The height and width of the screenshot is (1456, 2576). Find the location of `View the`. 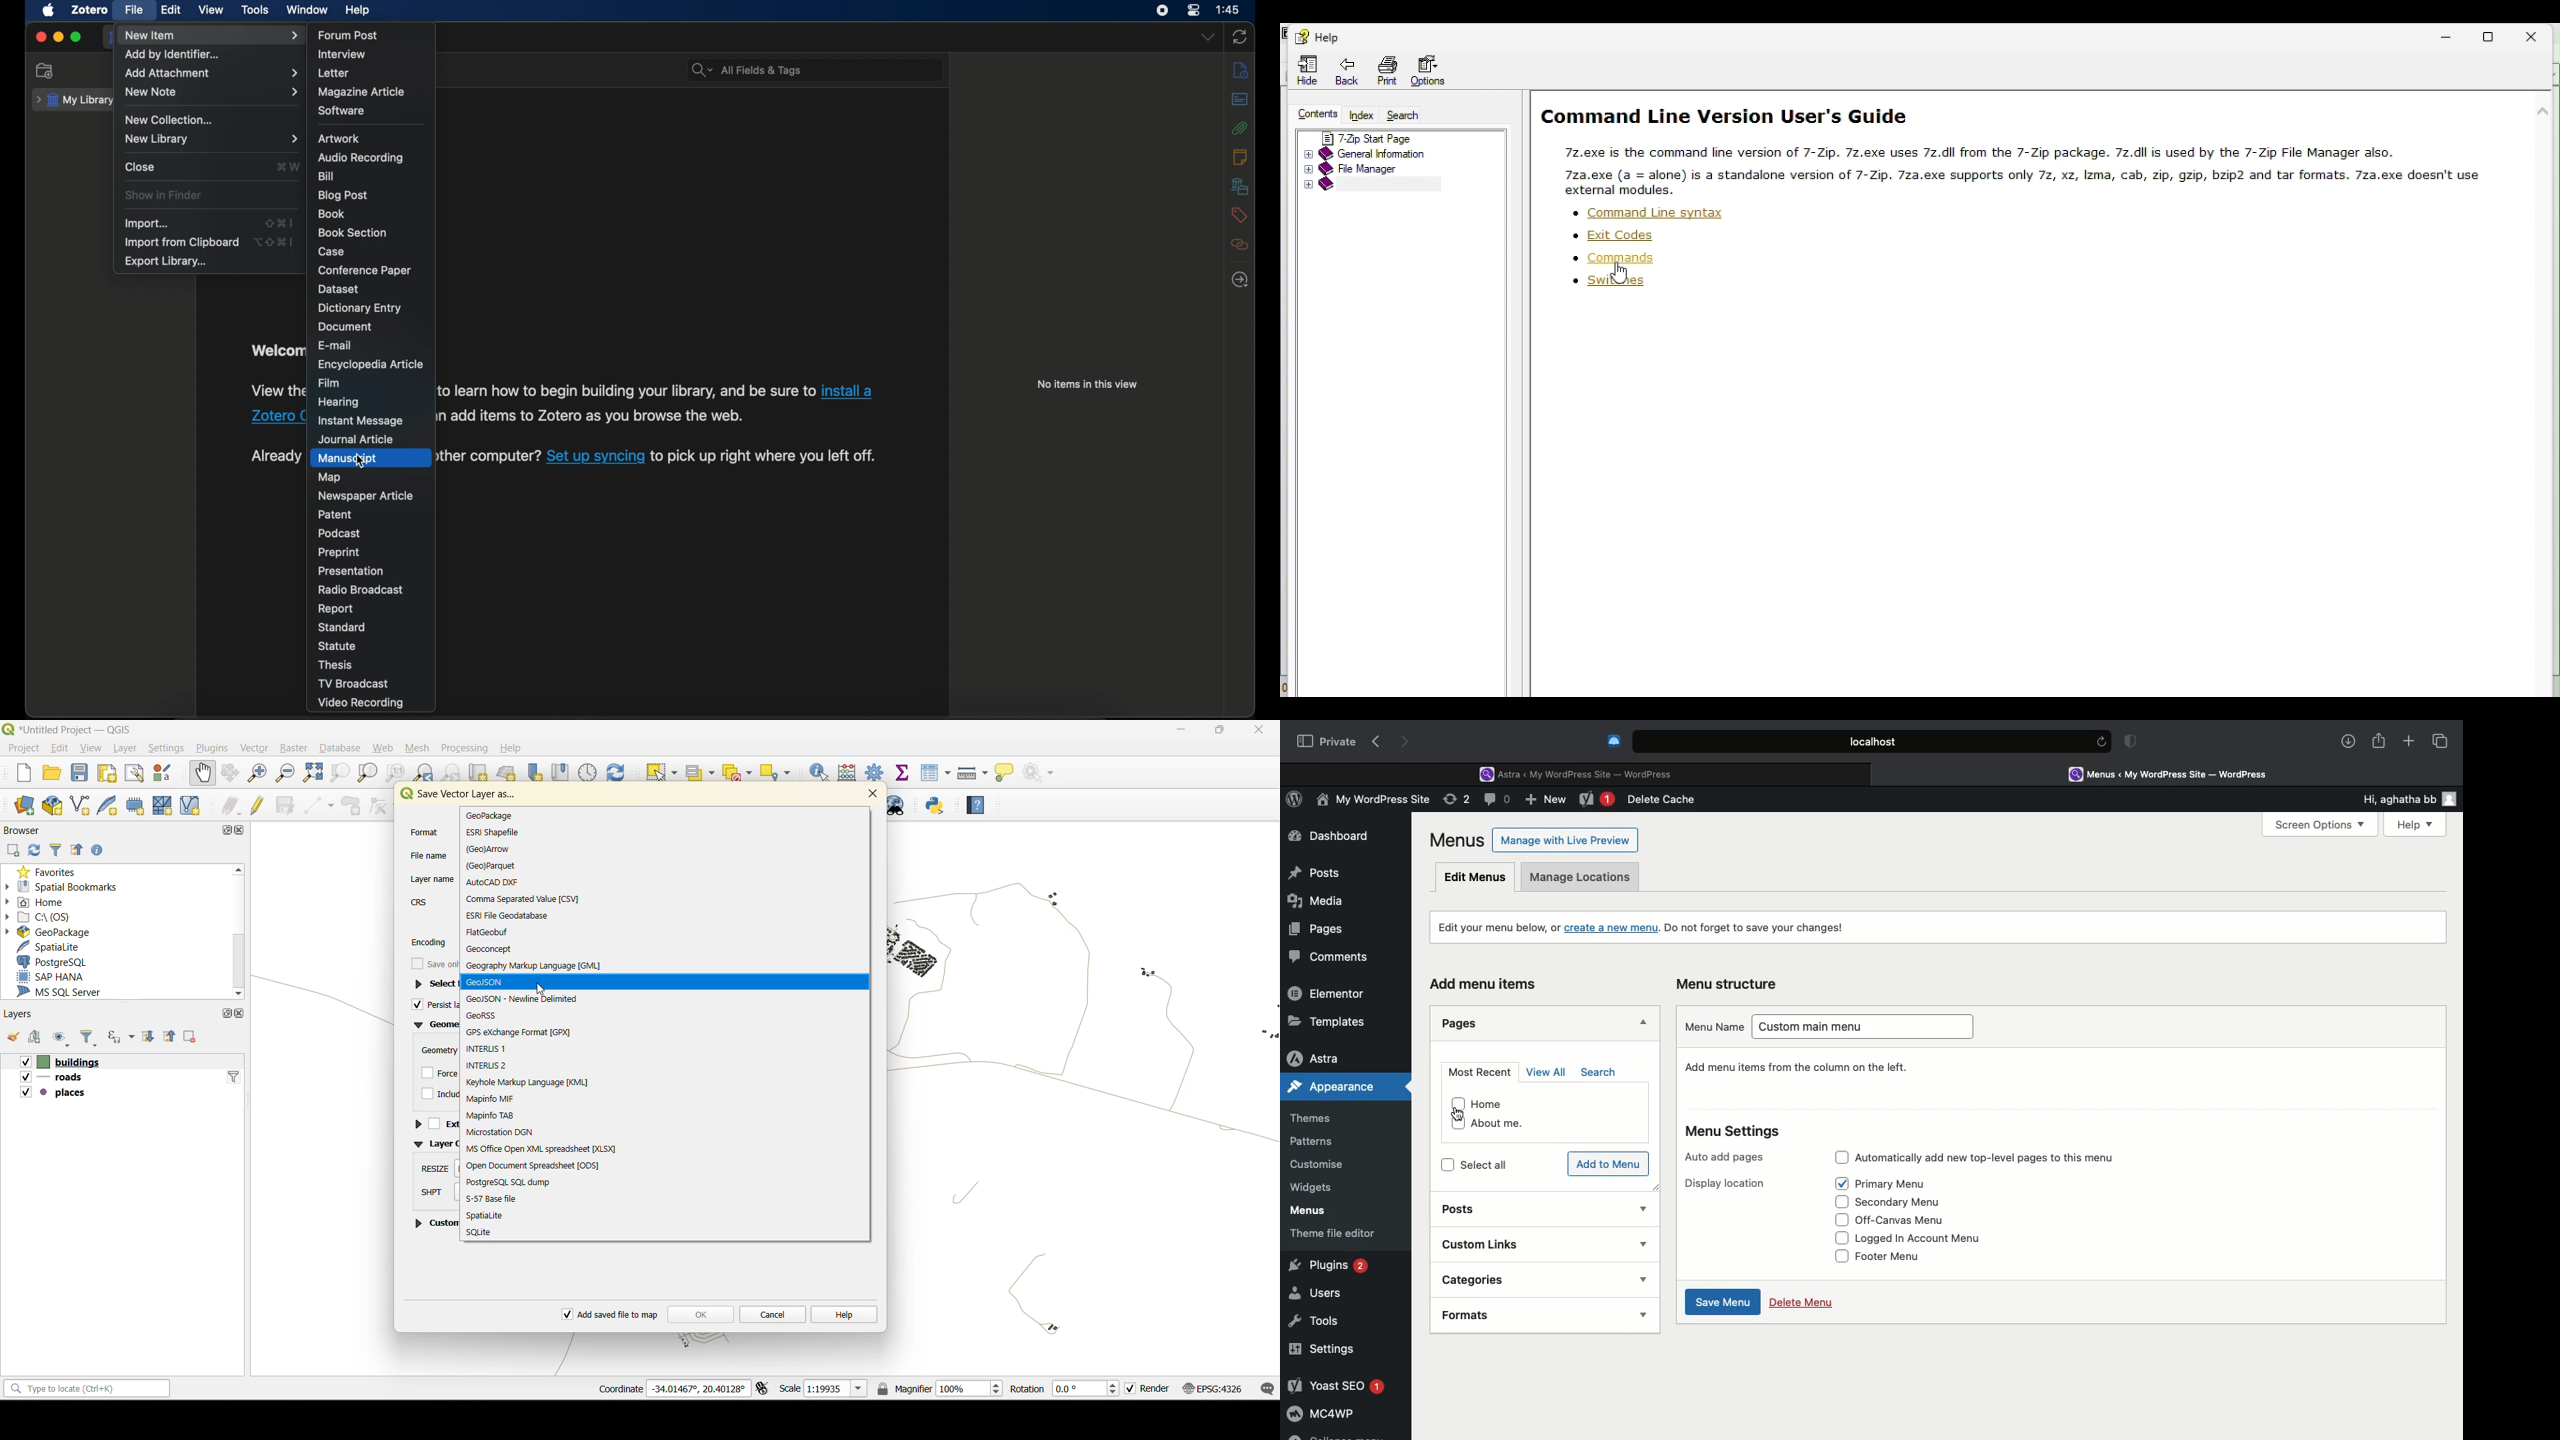

View the is located at coordinates (277, 390).